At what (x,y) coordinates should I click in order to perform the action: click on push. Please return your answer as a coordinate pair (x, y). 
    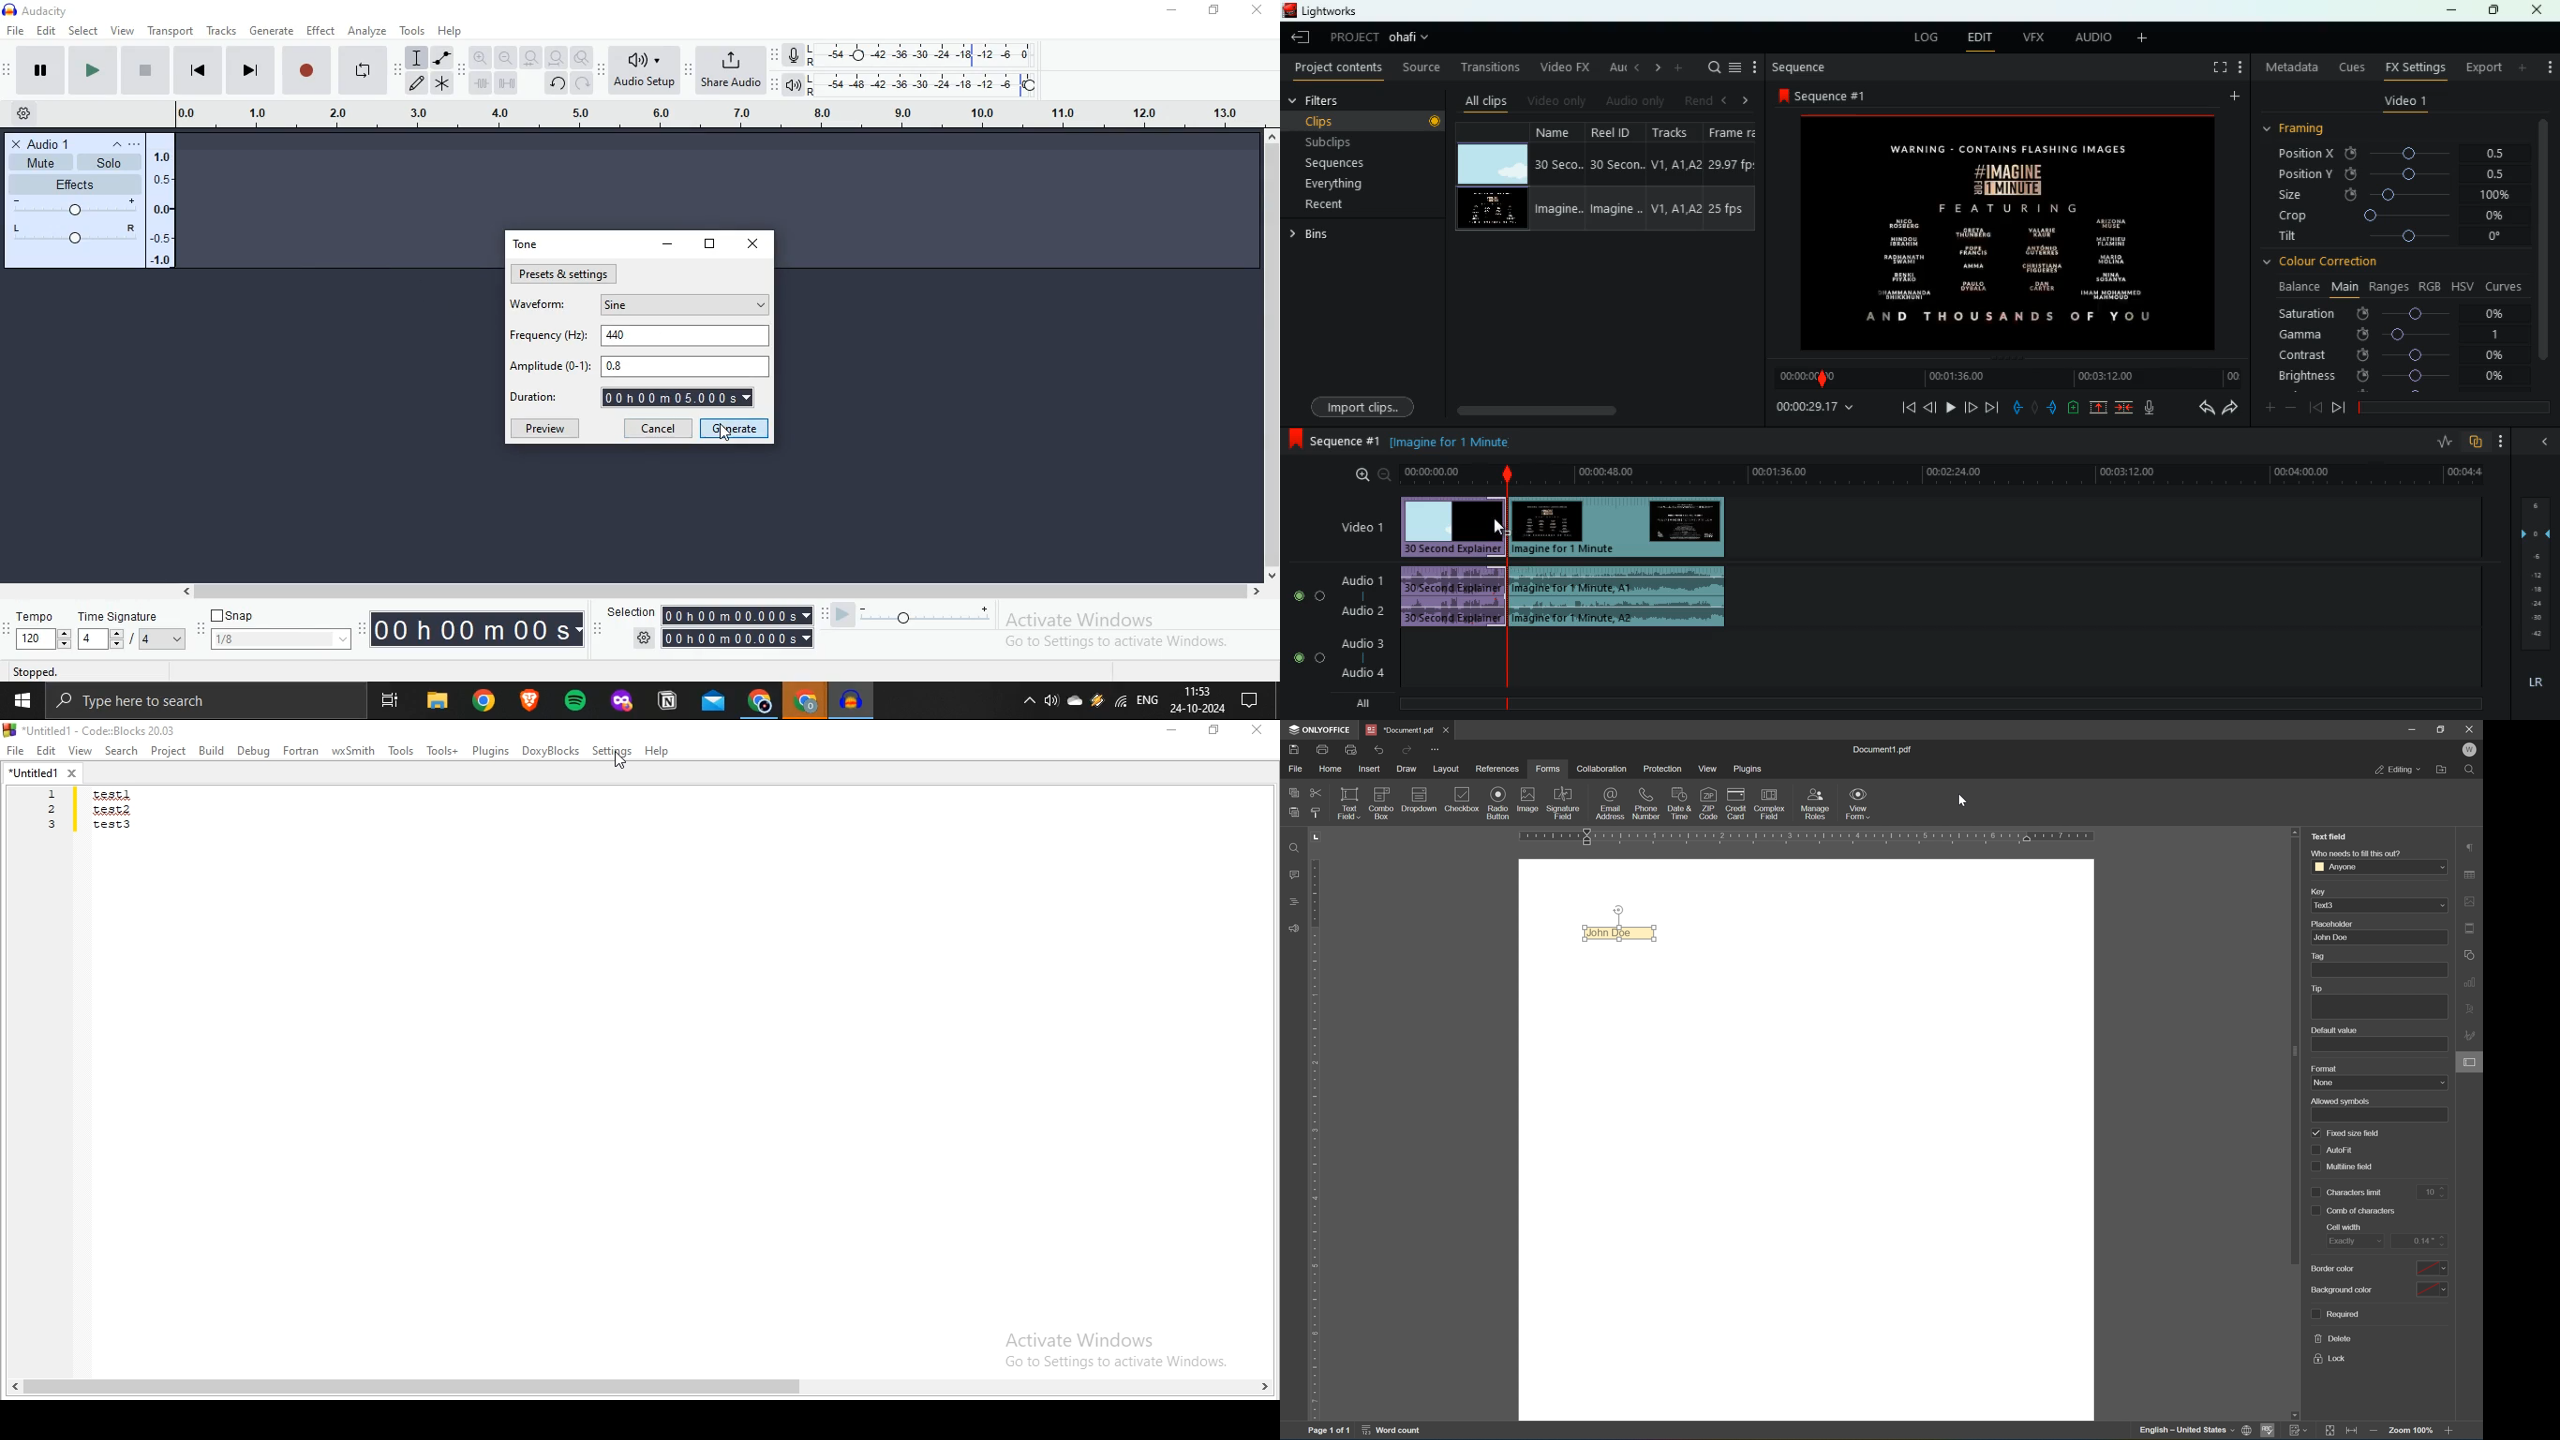
    Looking at the image, I should click on (2054, 409).